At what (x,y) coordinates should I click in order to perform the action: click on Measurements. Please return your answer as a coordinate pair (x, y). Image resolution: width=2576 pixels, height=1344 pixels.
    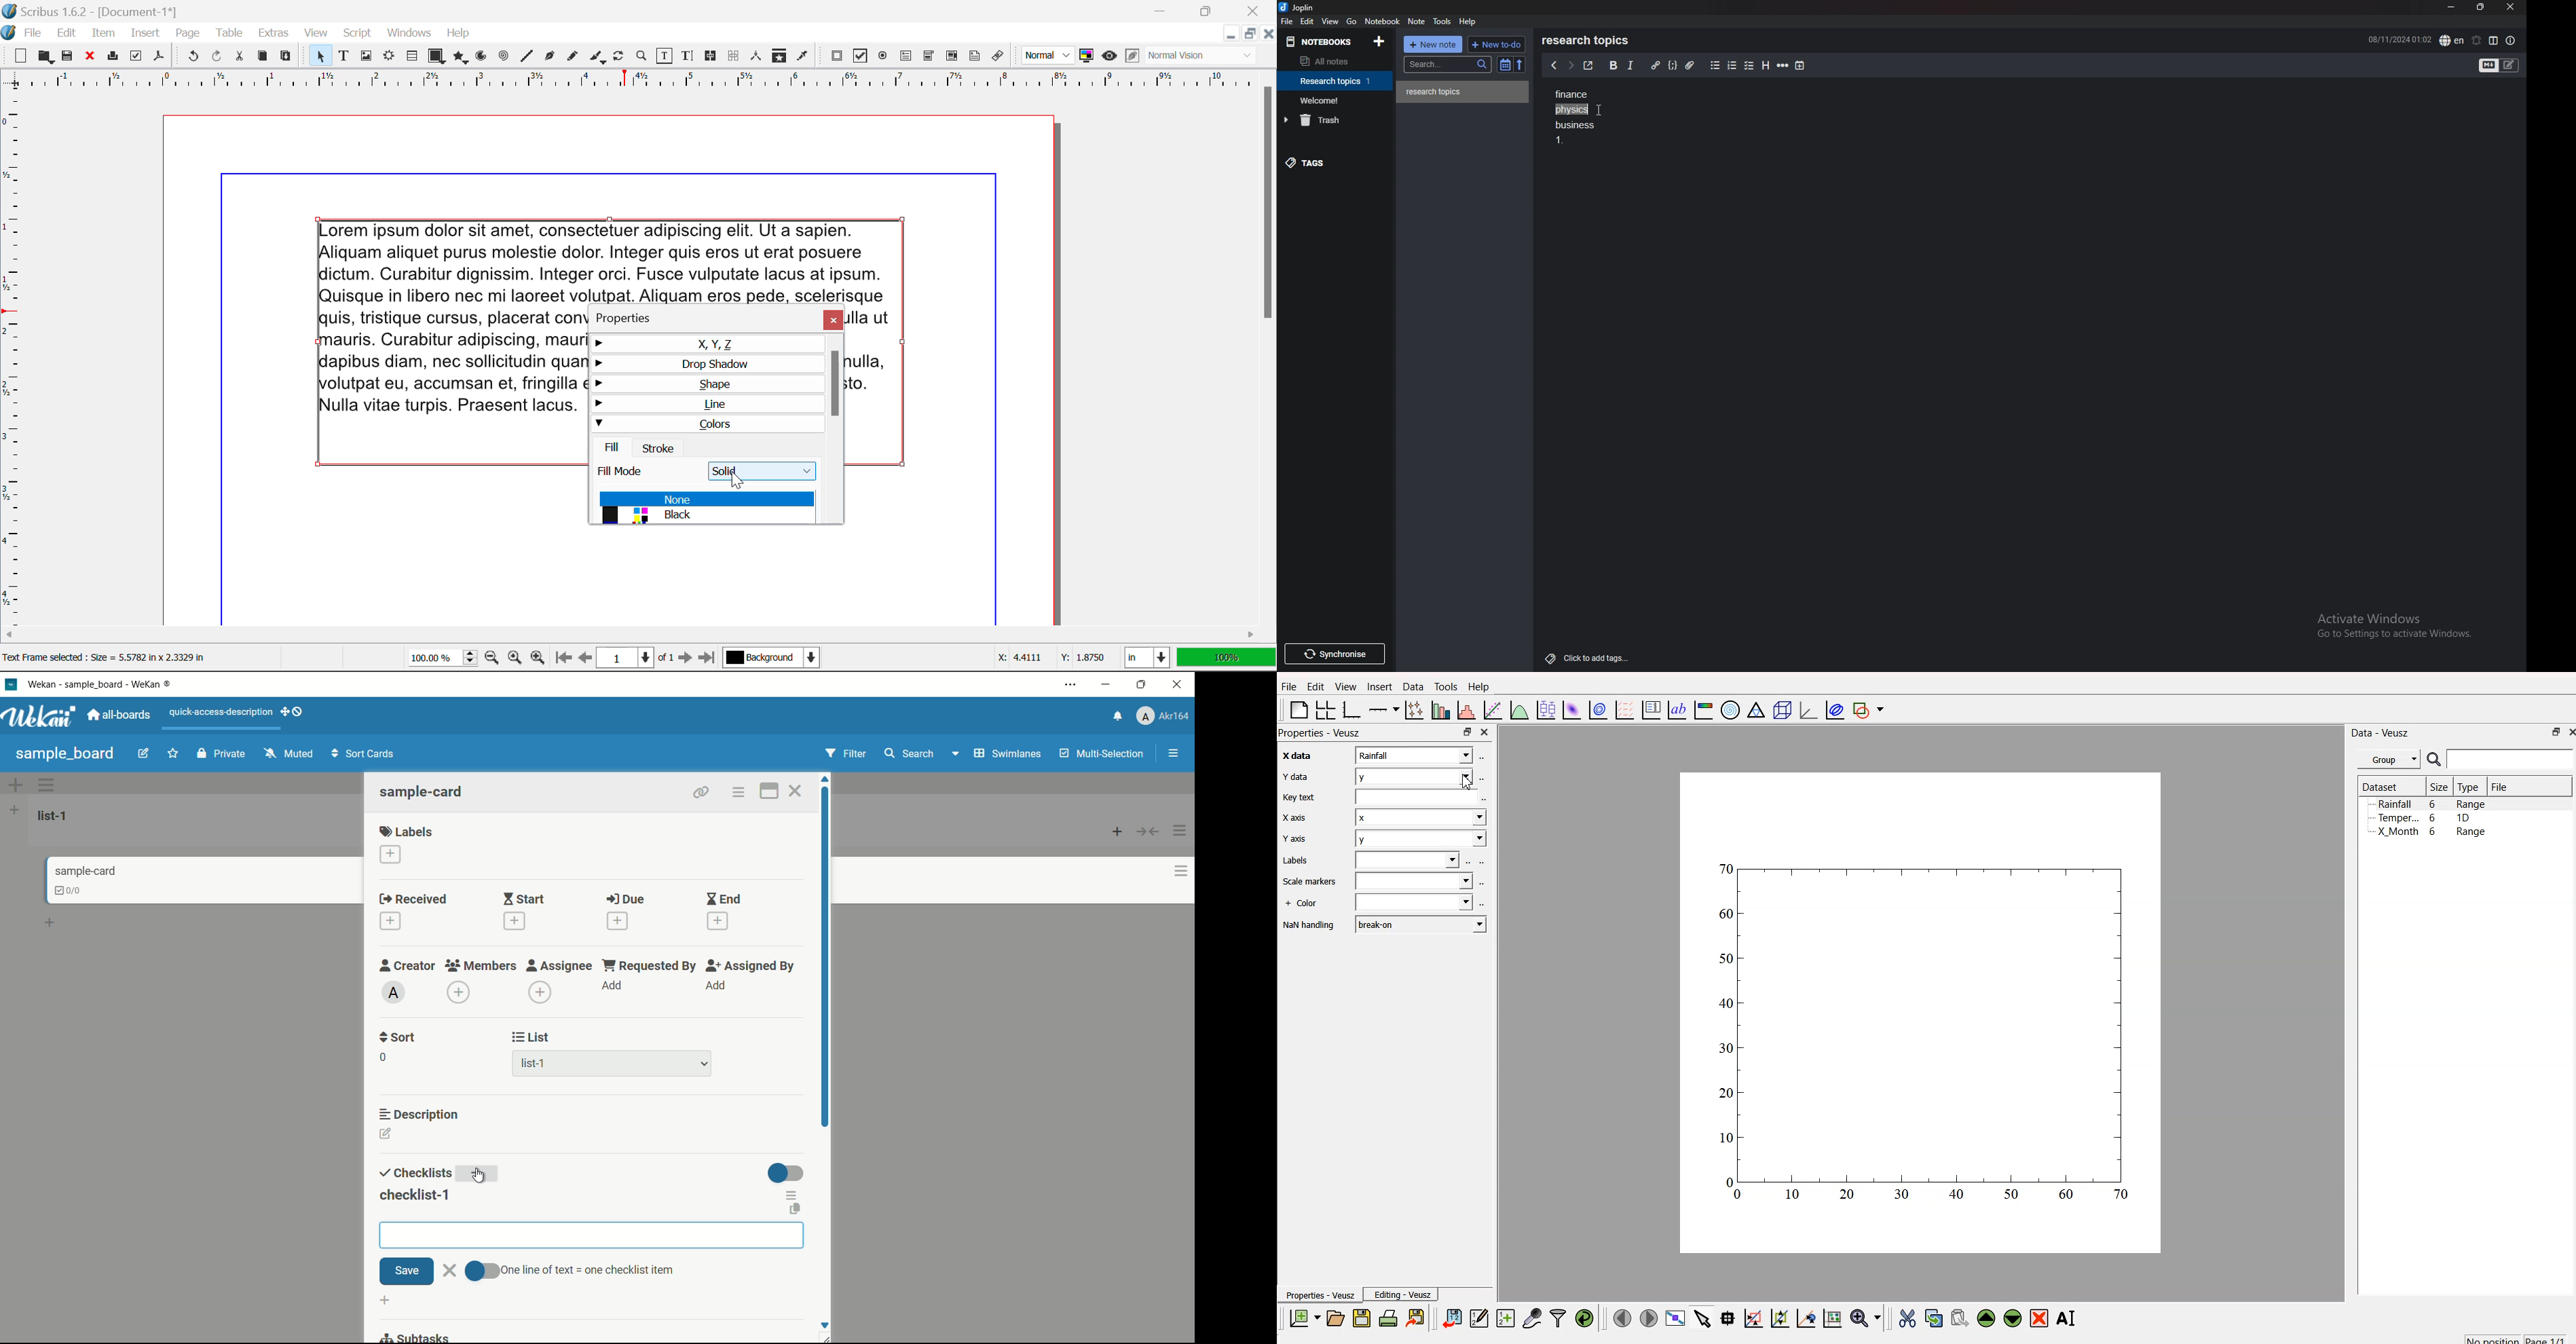
    Looking at the image, I should click on (757, 56).